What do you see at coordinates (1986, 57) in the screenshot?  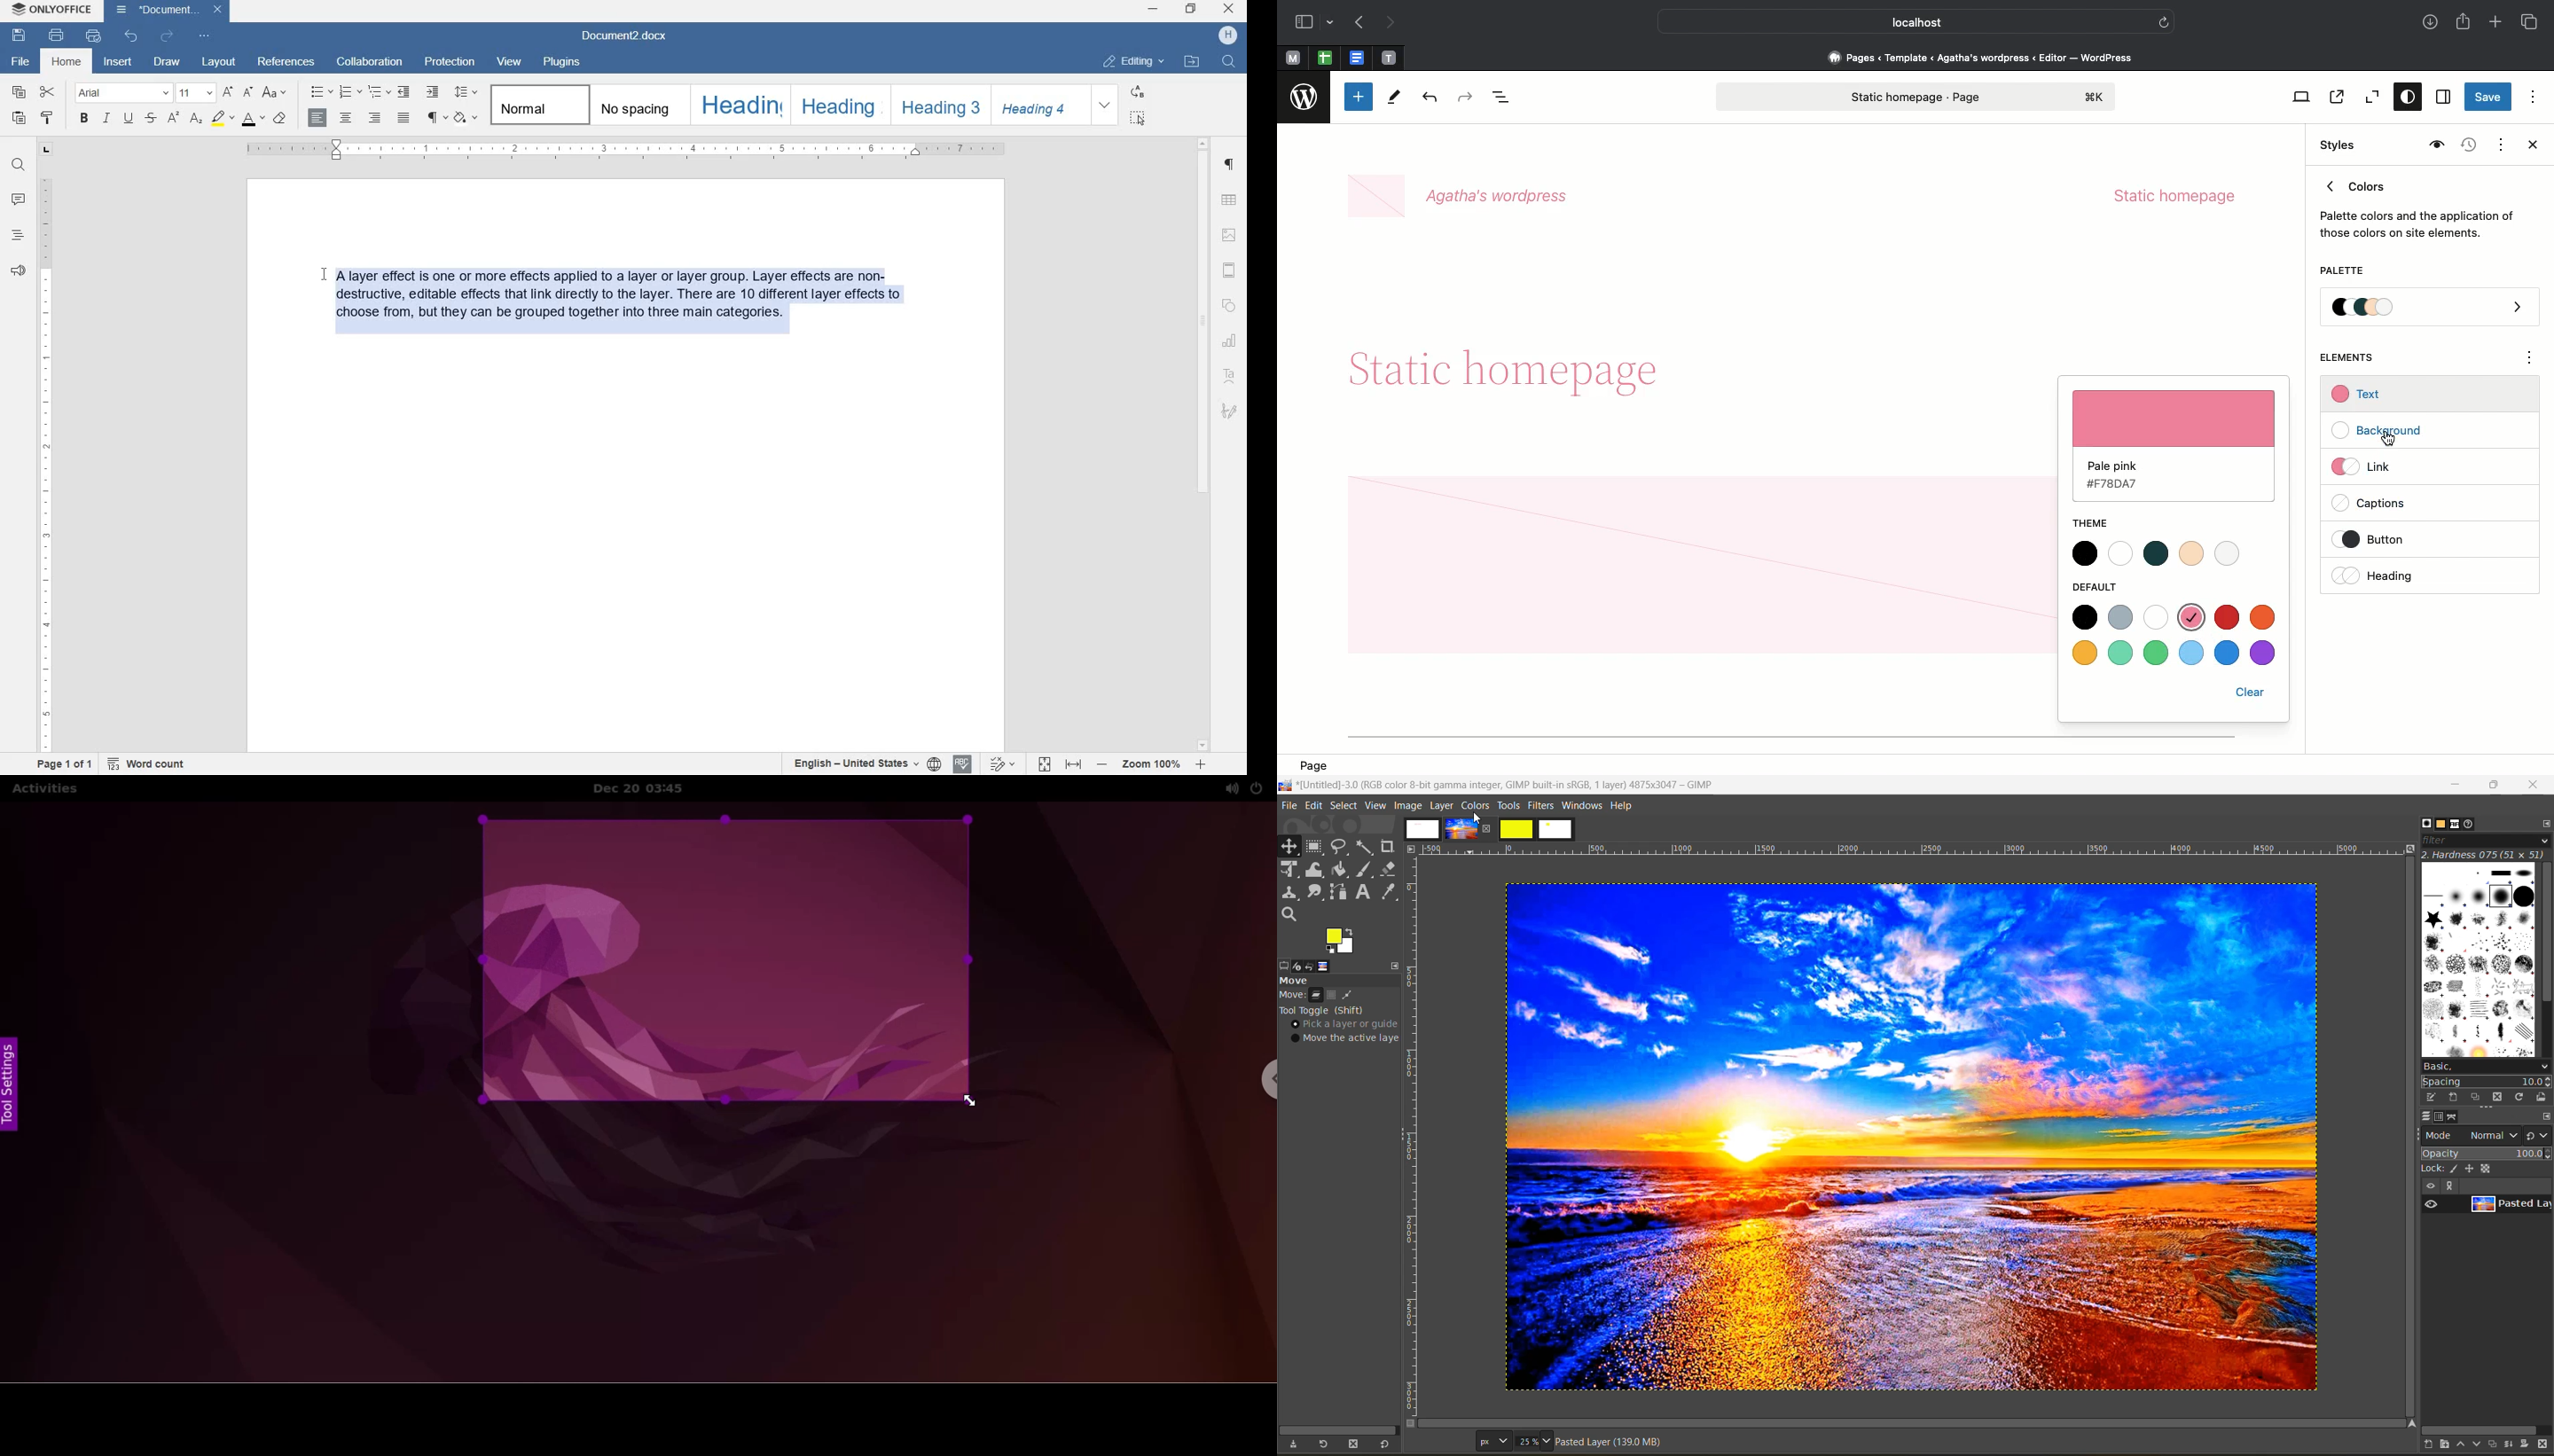 I see `Pages < Template <Agatha's wordpress < editor - wordpress` at bounding box center [1986, 57].